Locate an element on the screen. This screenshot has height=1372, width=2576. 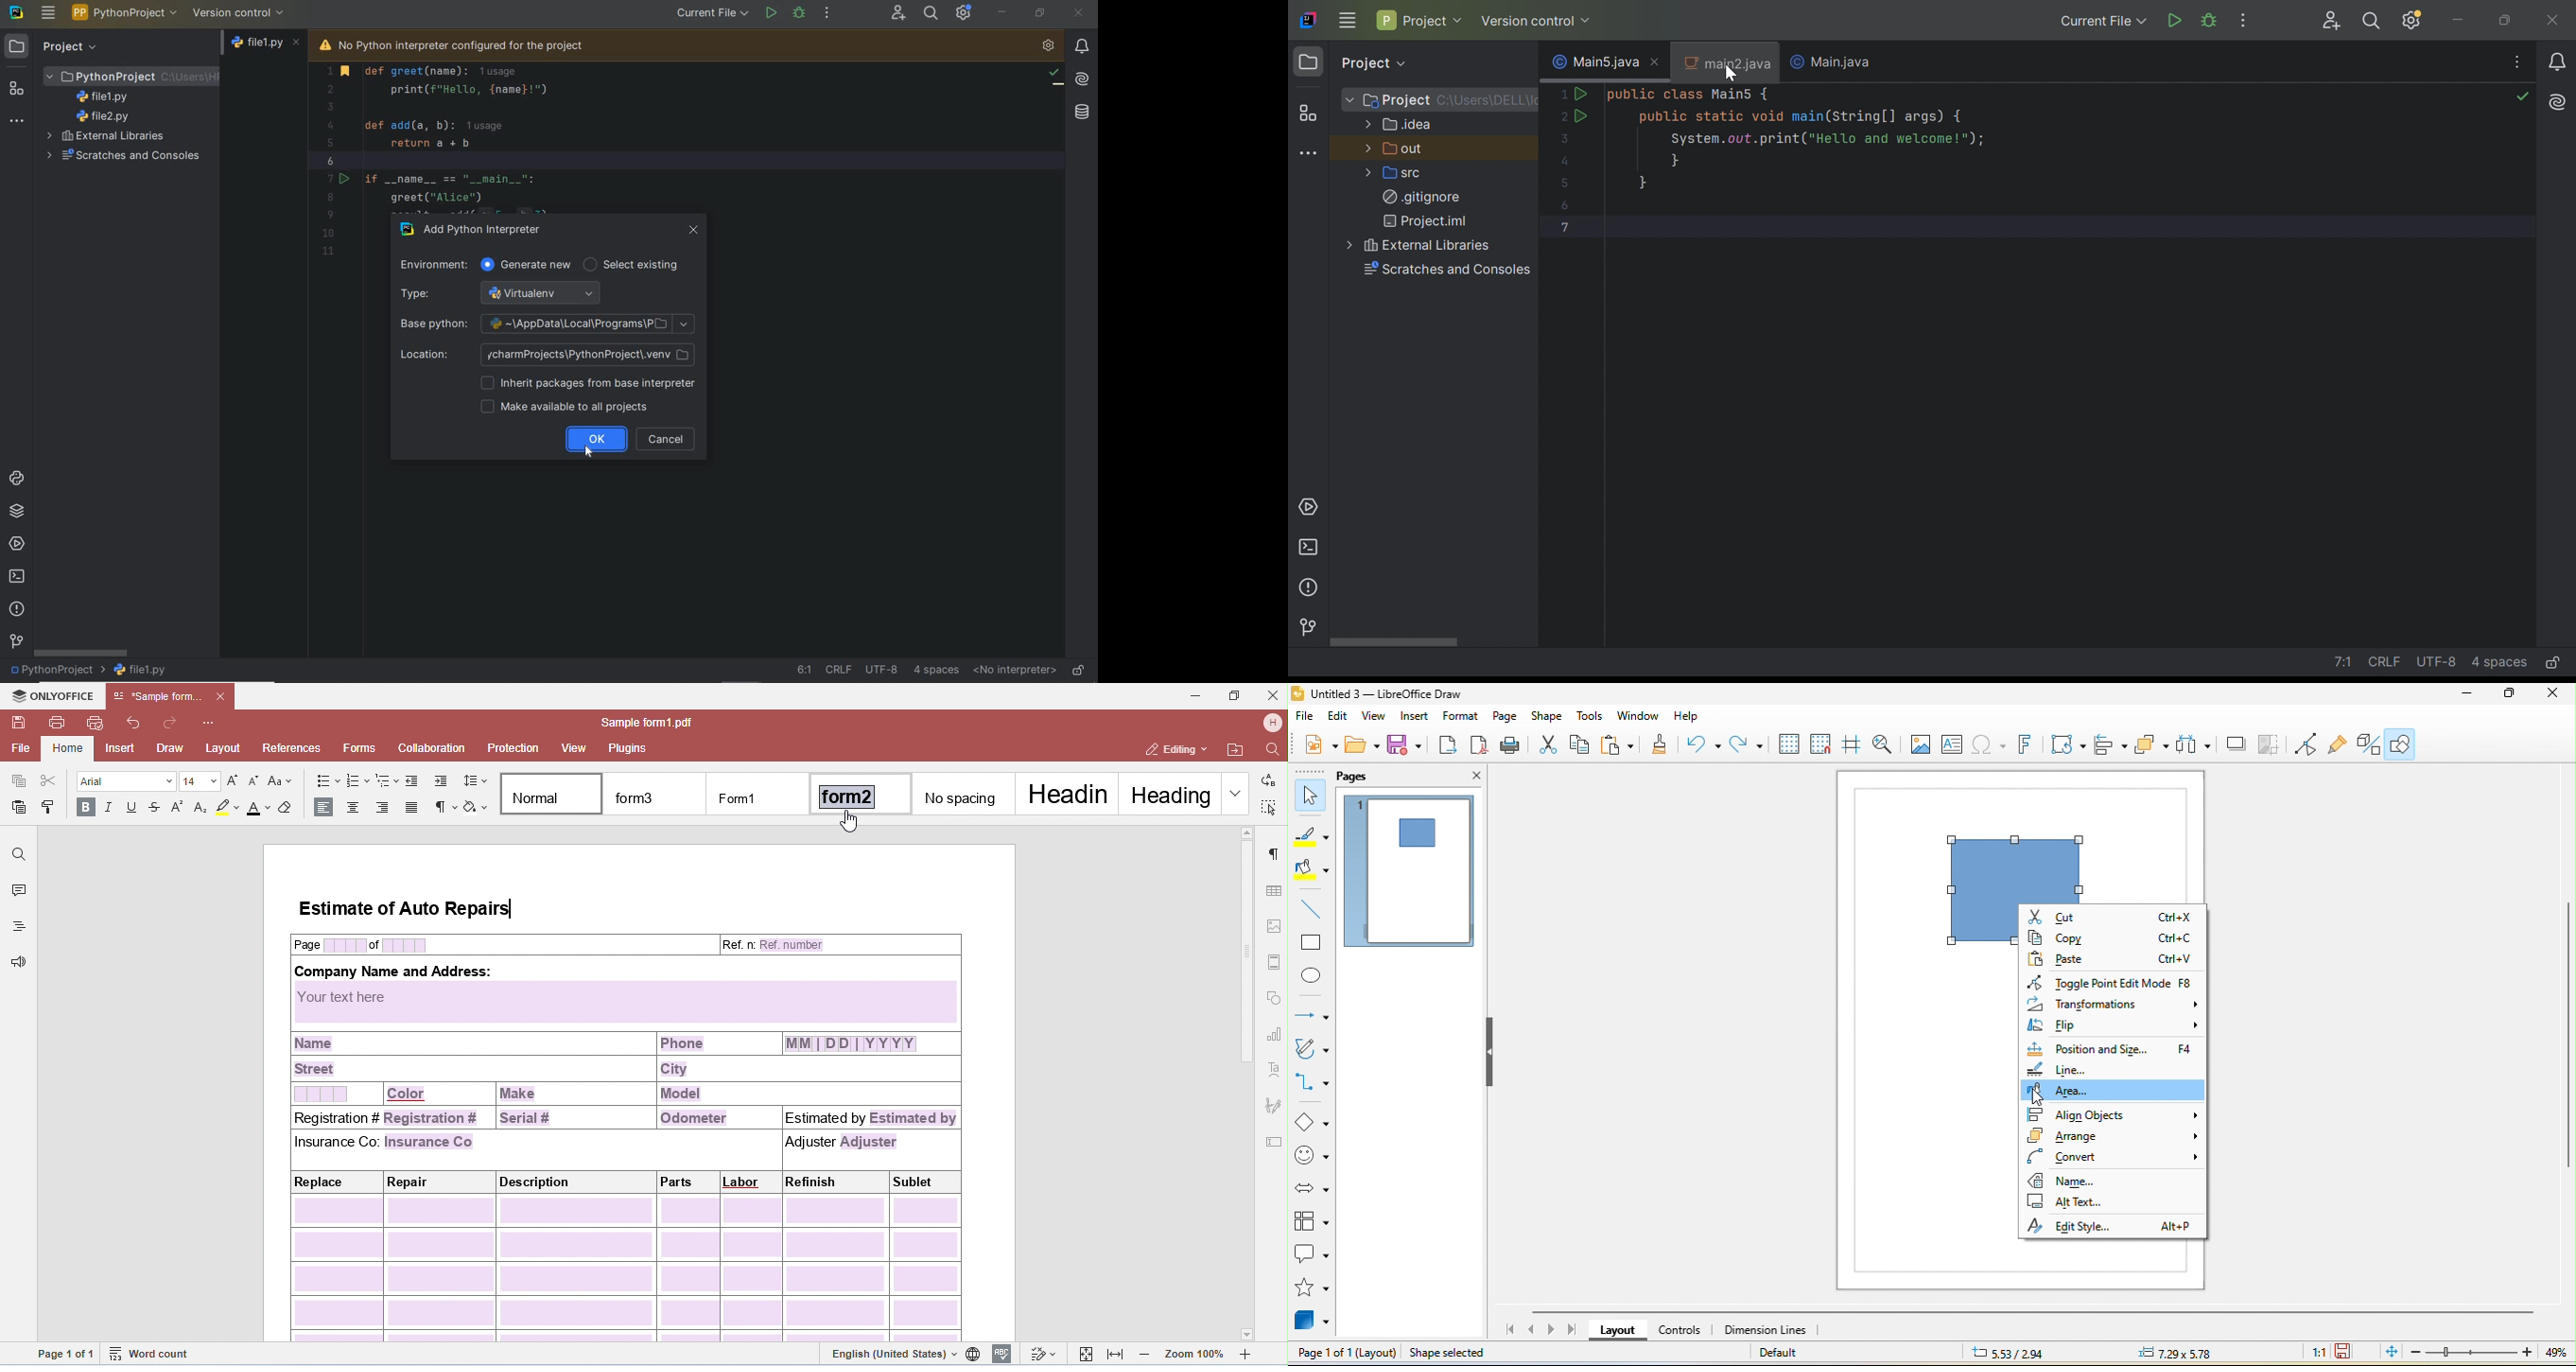
1:1 is located at coordinates (2311, 1352).